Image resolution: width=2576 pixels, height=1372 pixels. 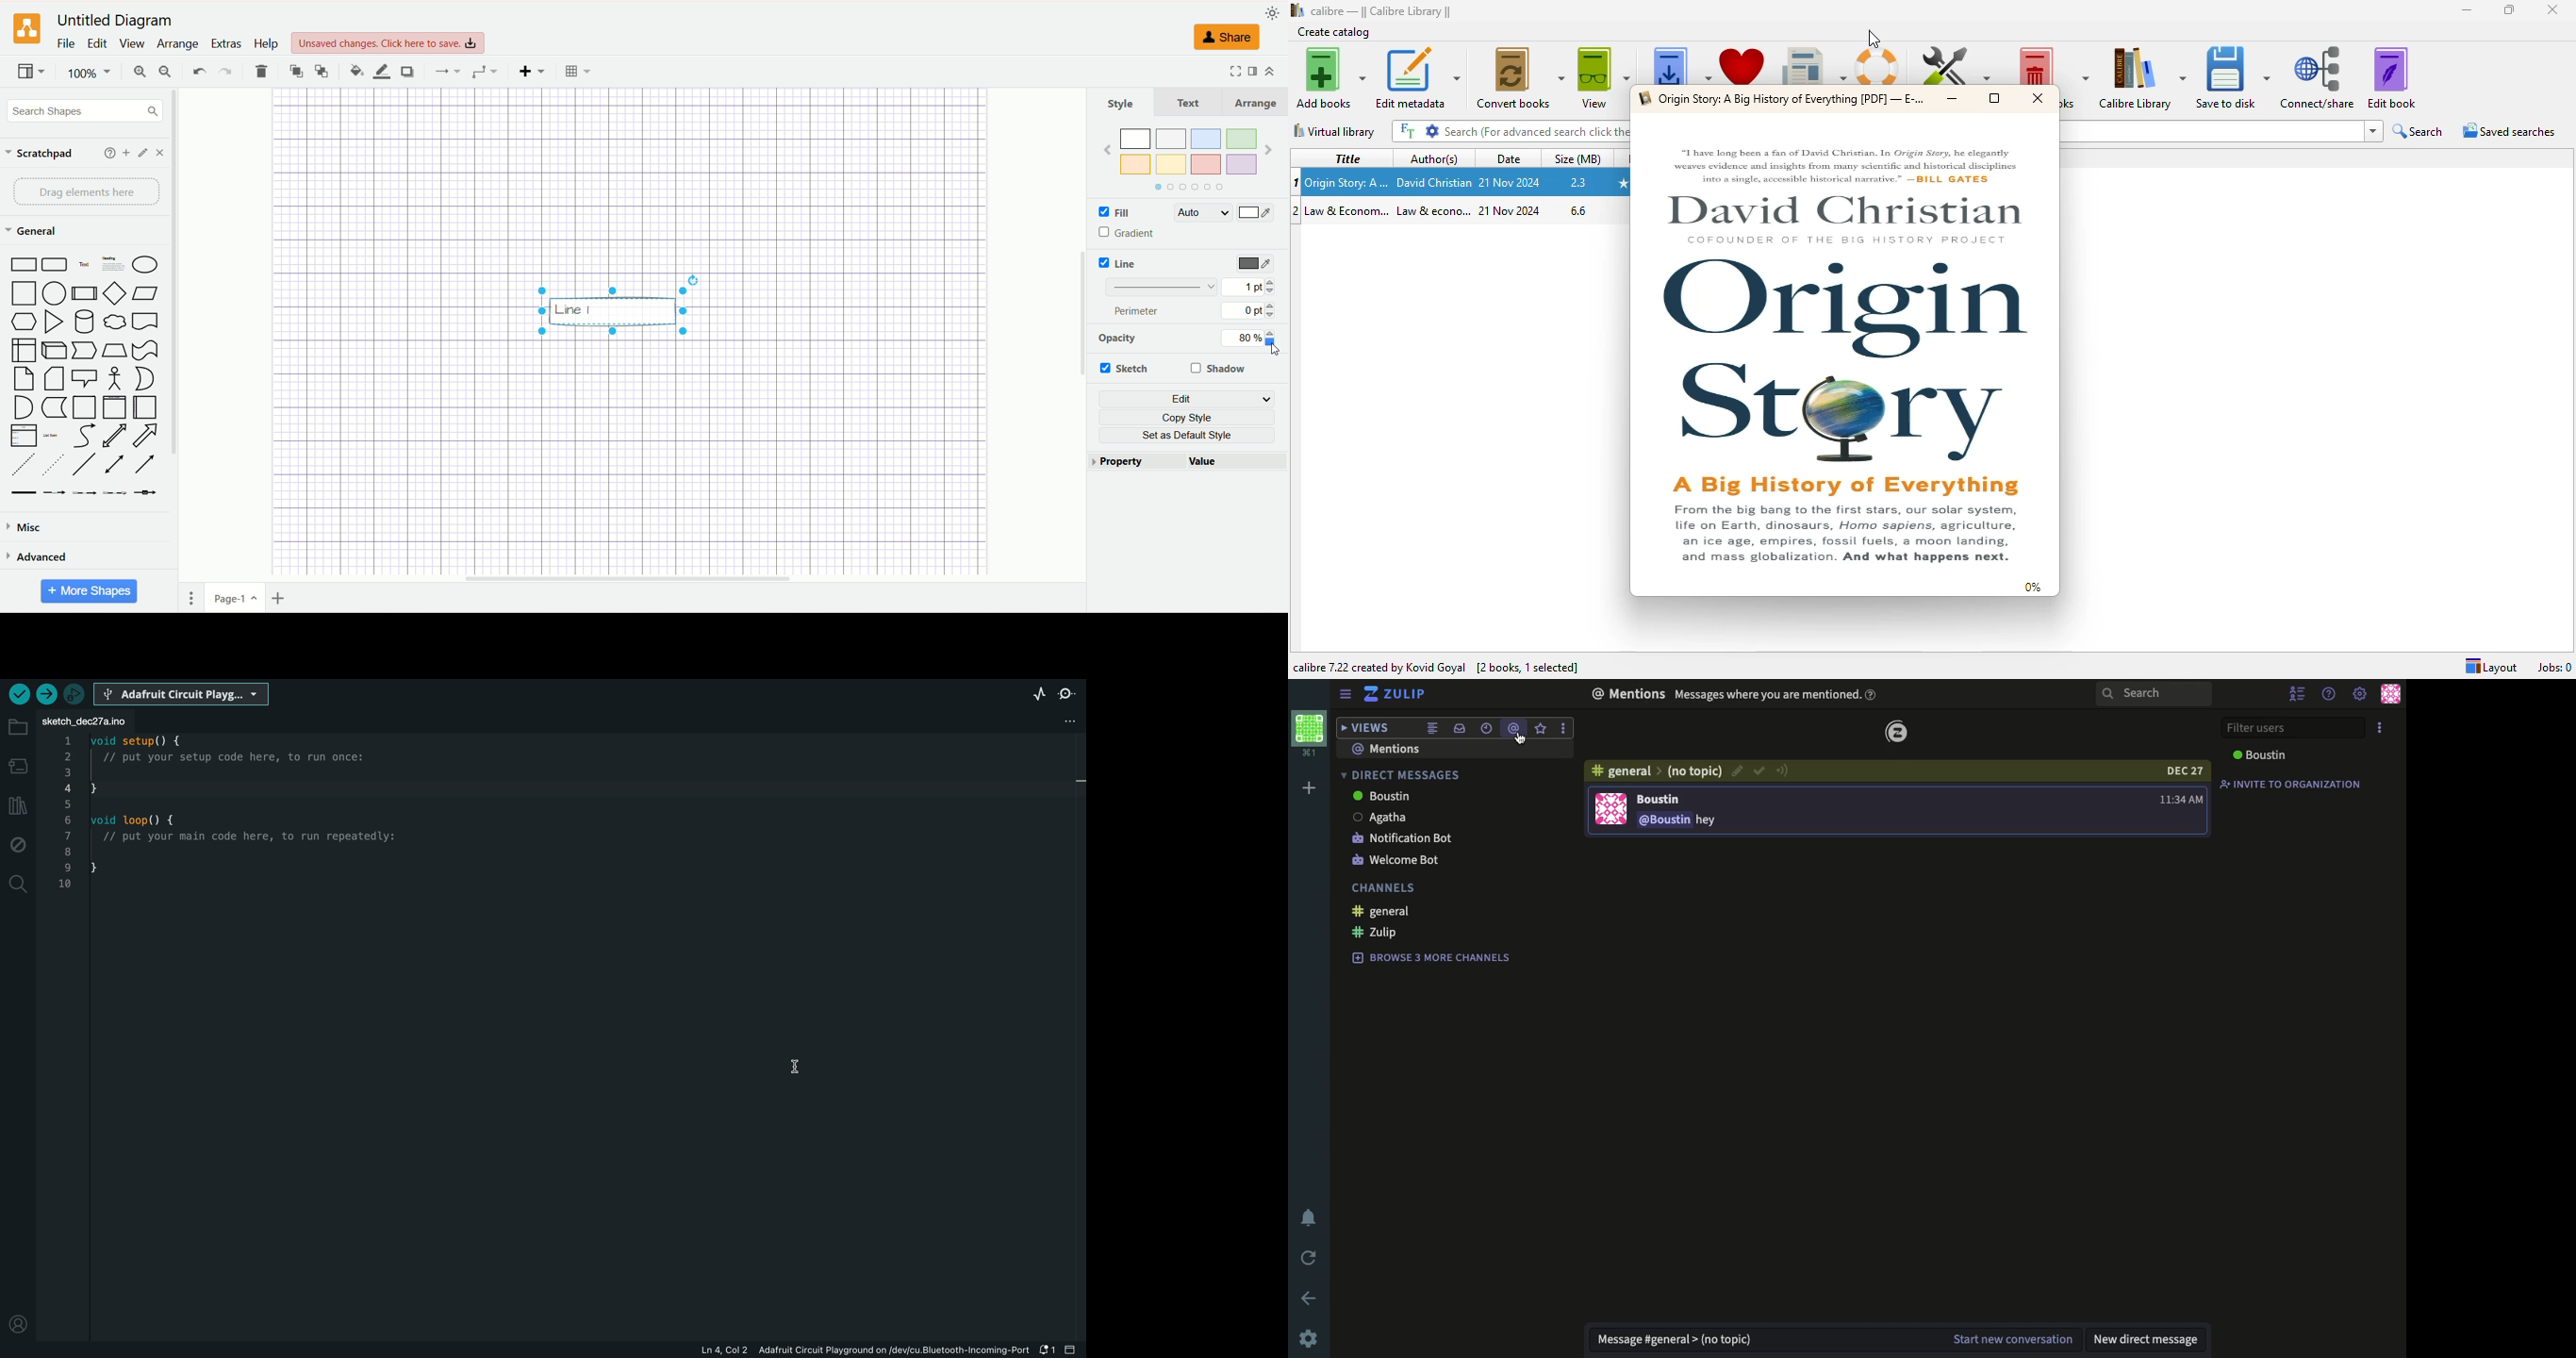 What do you see at coordinates (280, 597) in the screenshot?
I see `insert page` at bounding box center [280, 597].